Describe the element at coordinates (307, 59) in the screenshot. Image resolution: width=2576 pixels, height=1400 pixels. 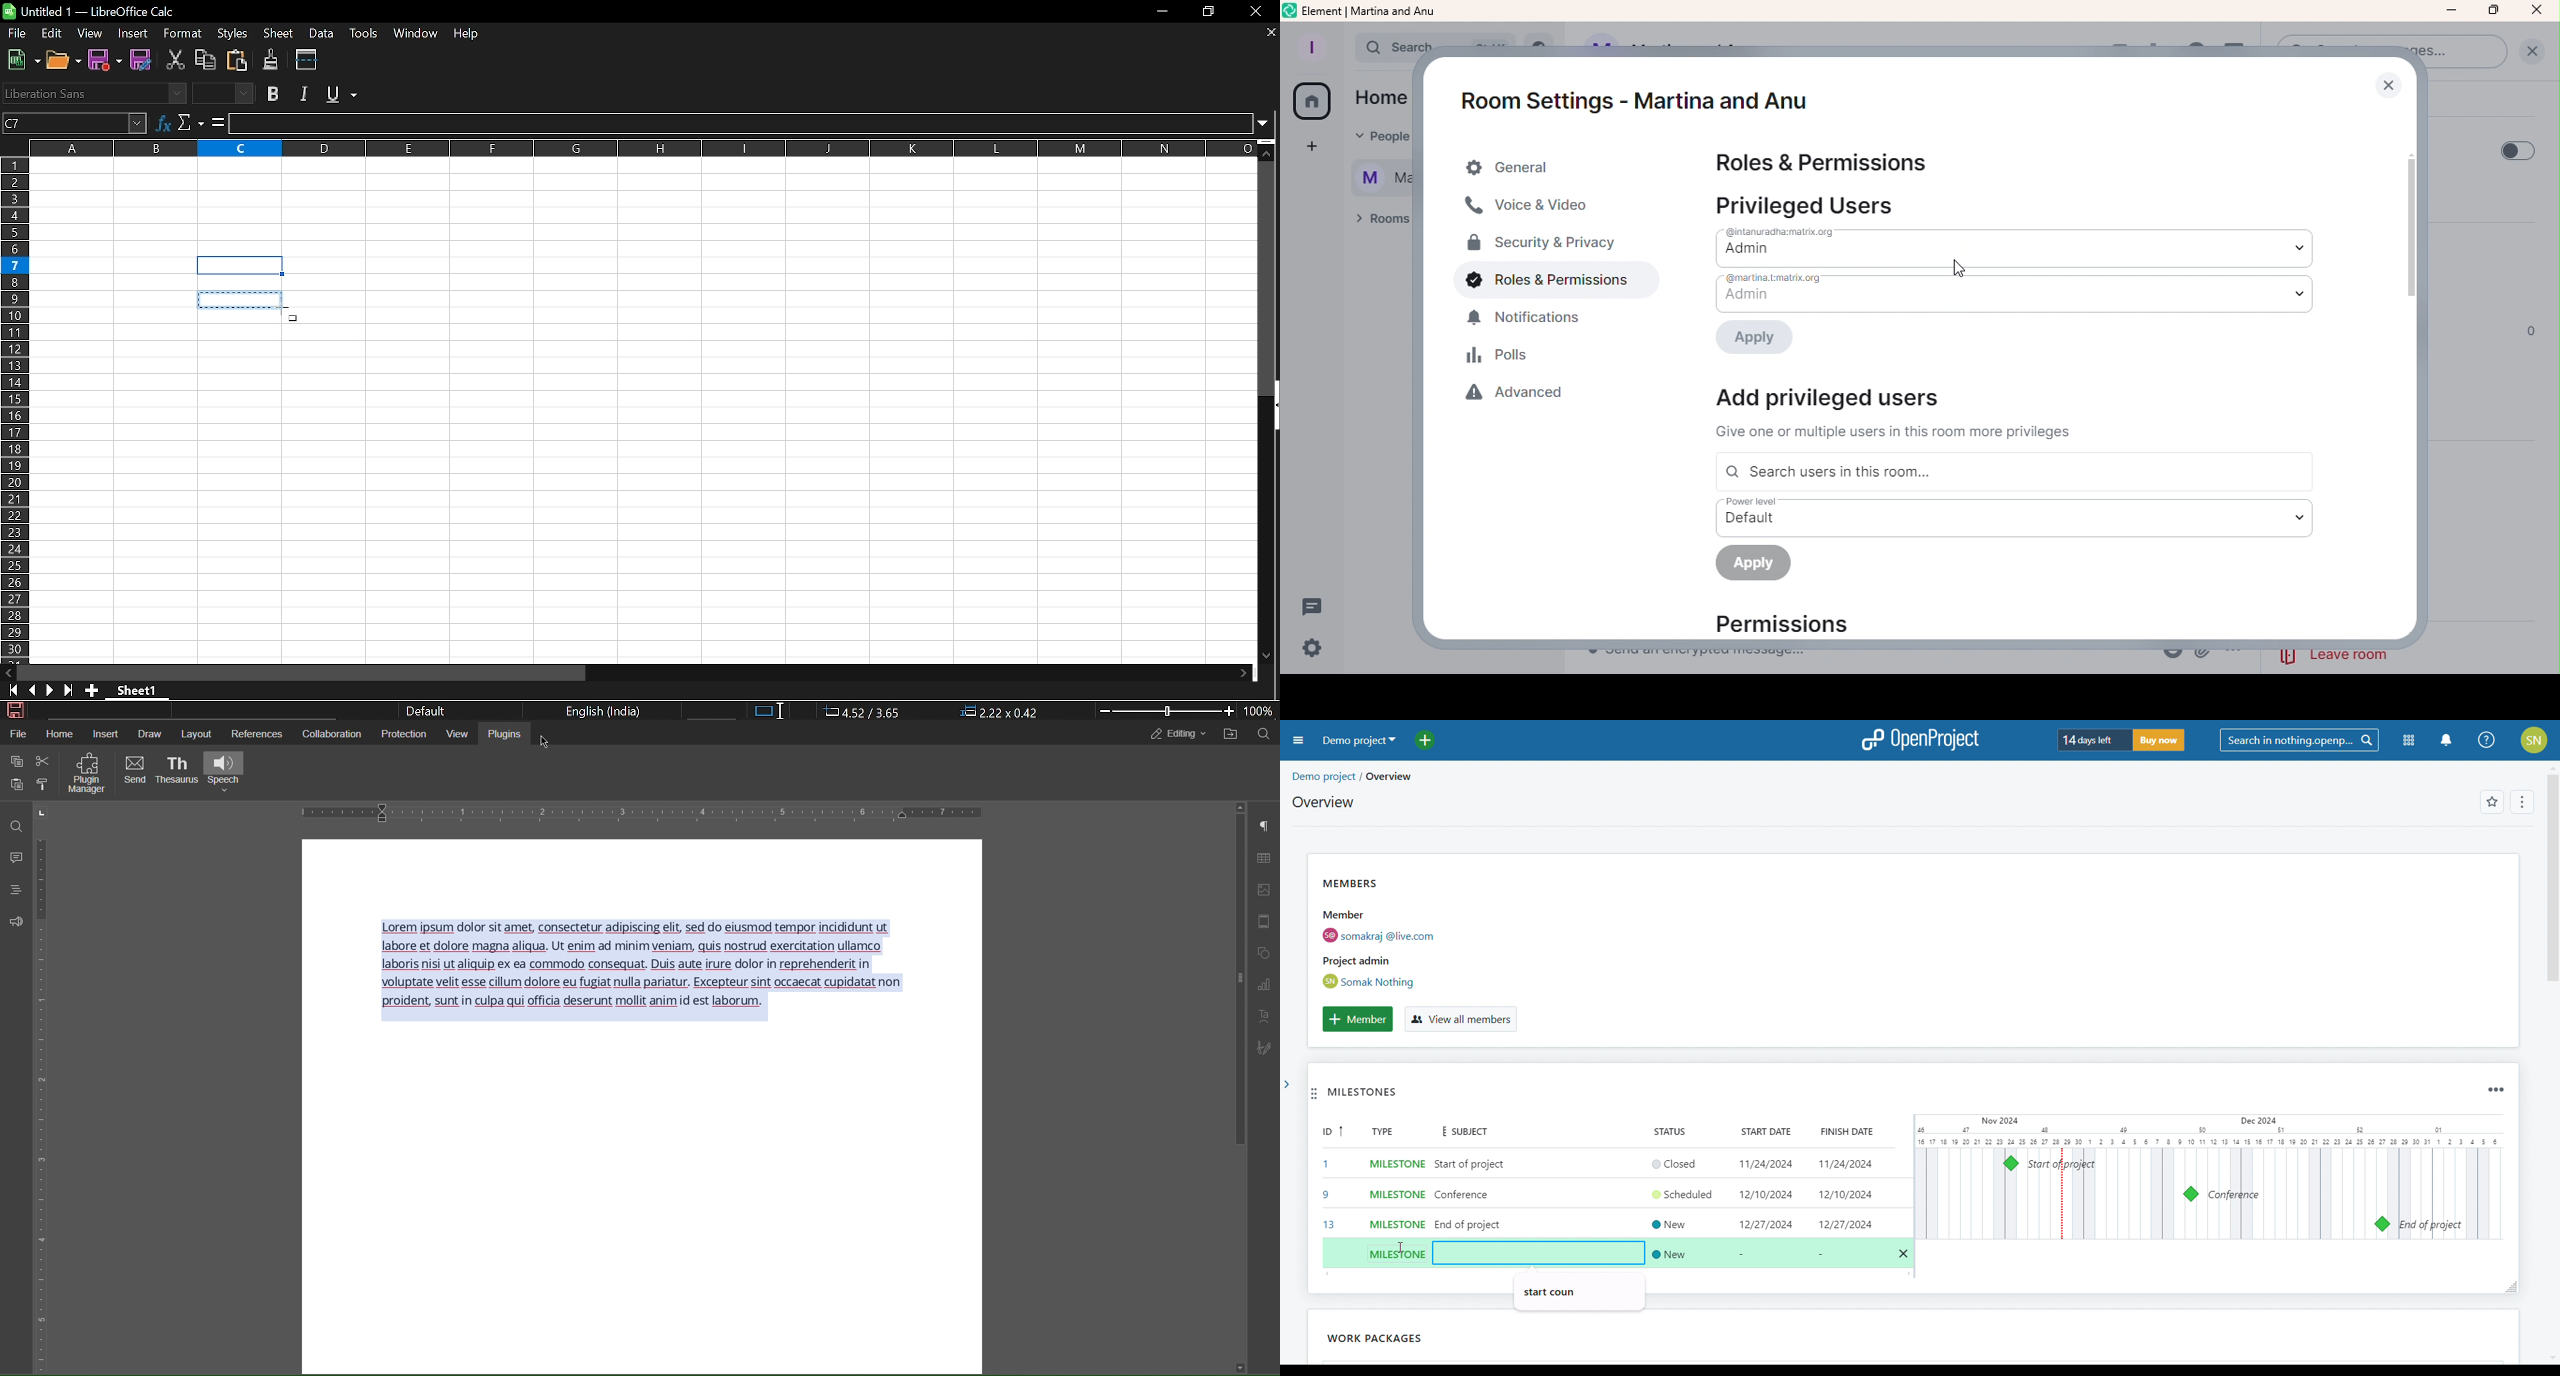
I see `Split window` at that location.